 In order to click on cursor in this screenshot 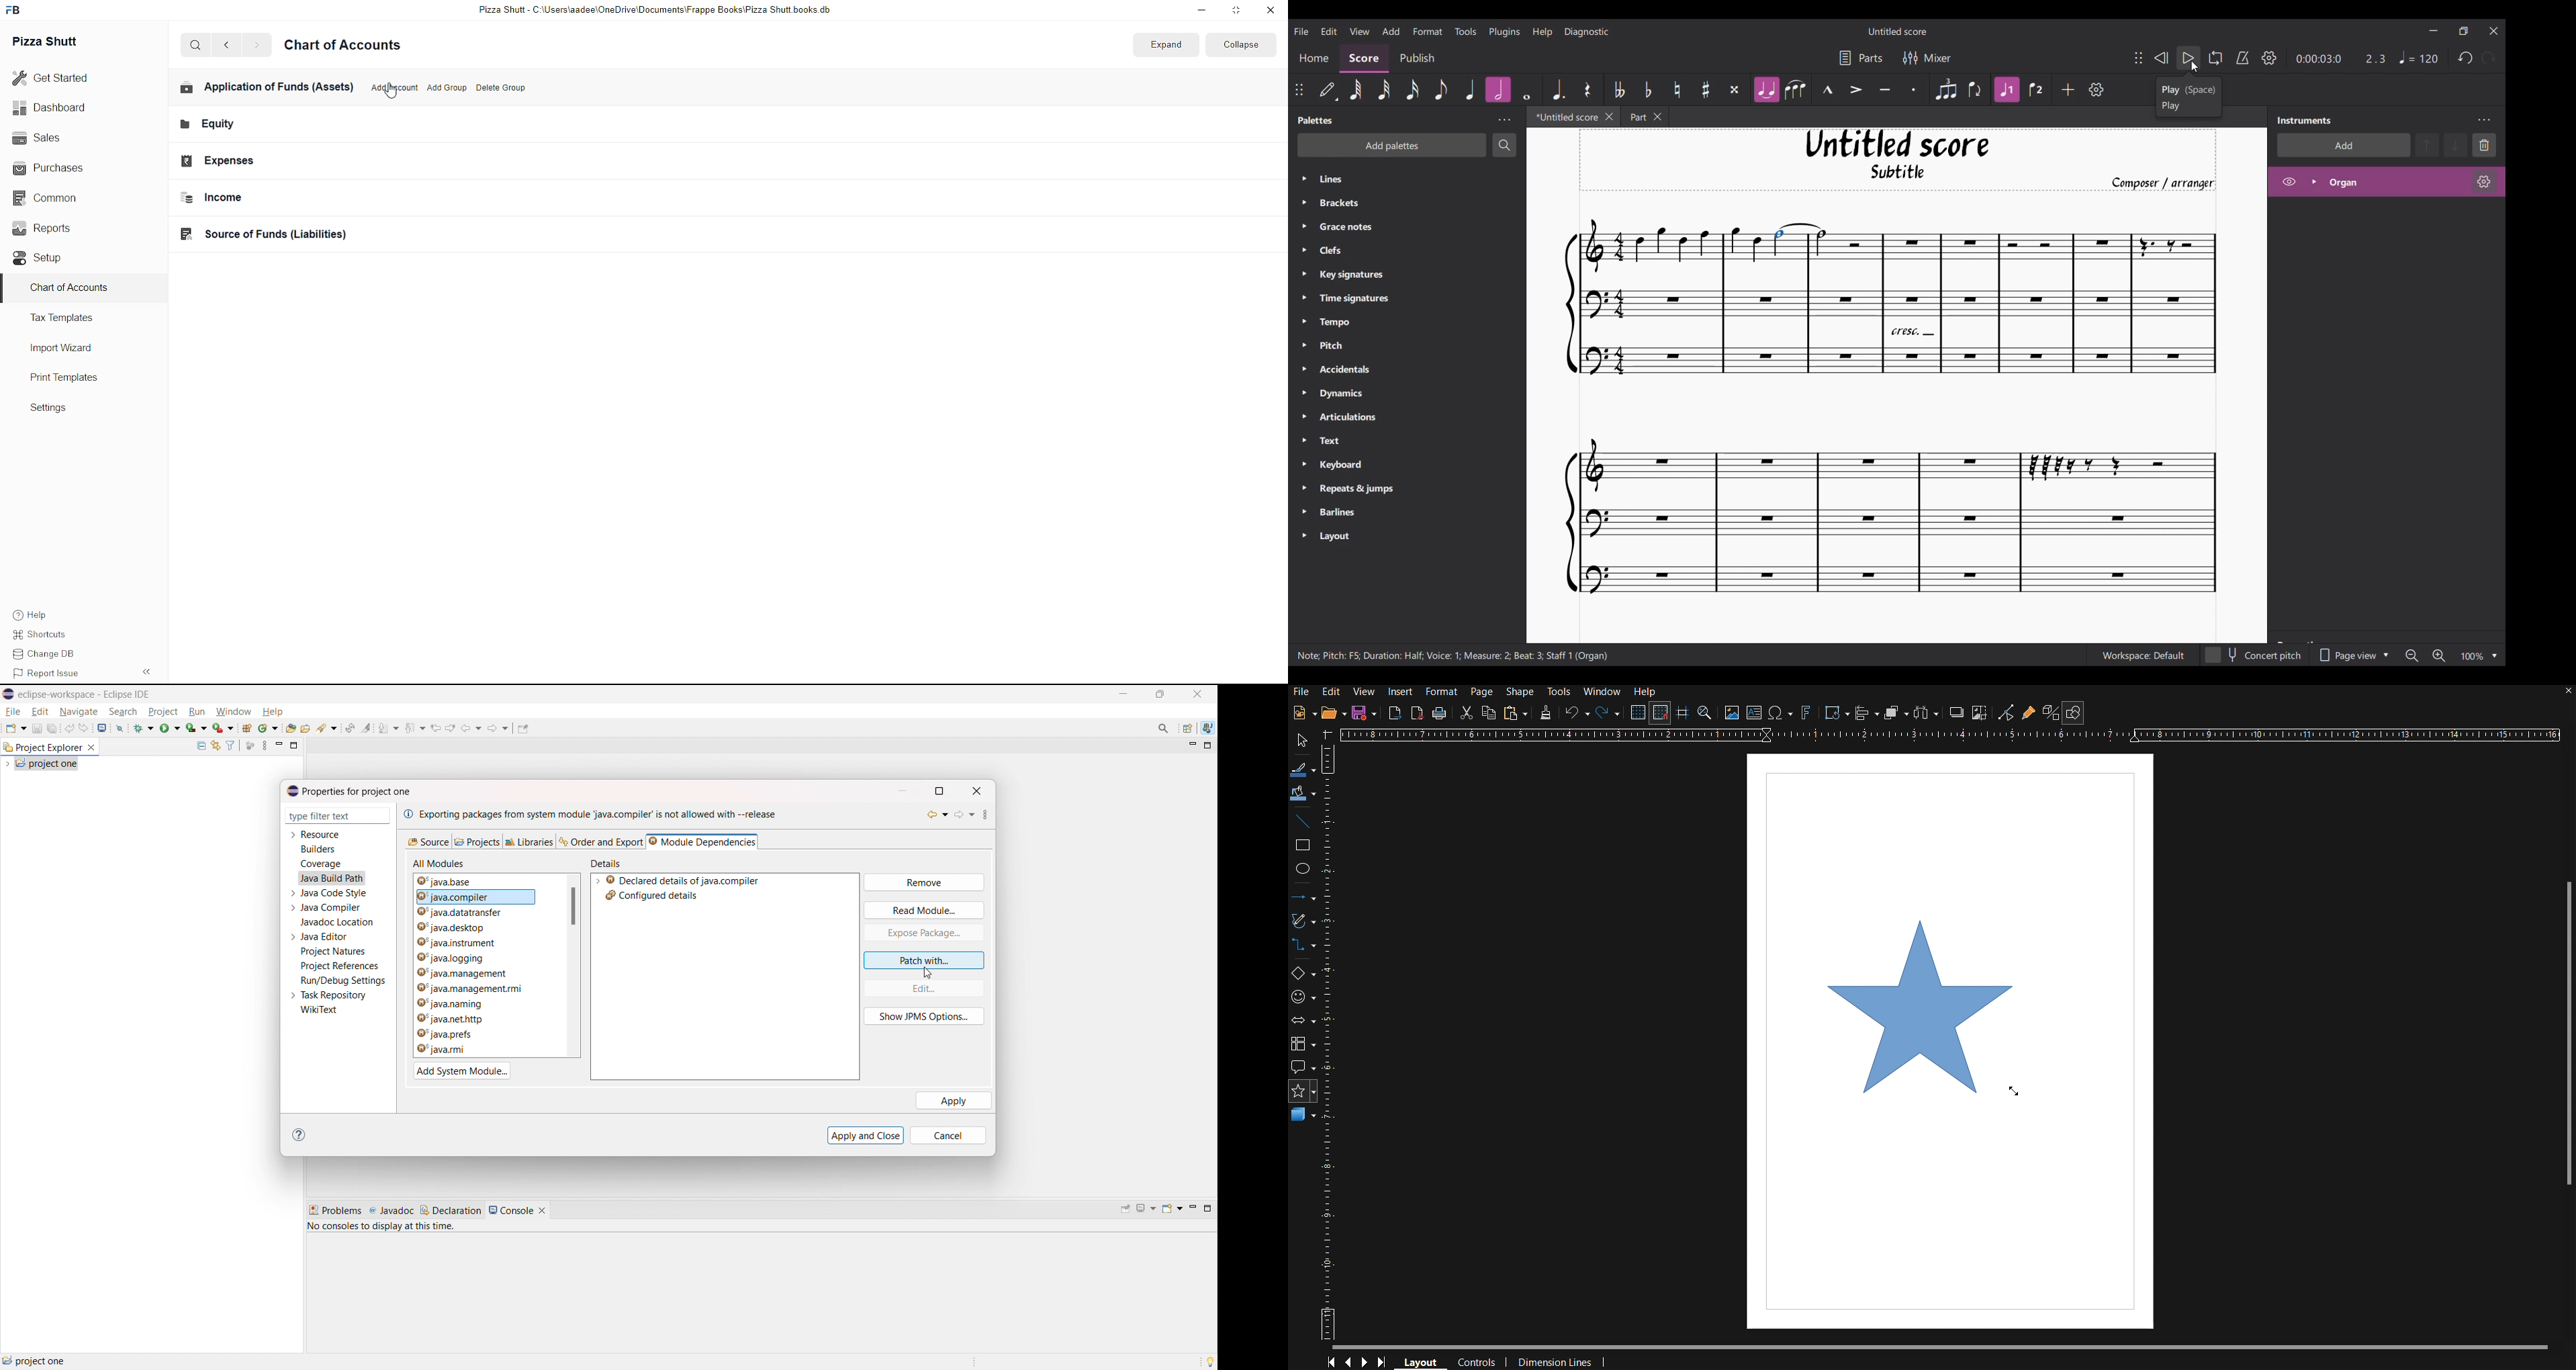, I will do `click(392, 92)`.